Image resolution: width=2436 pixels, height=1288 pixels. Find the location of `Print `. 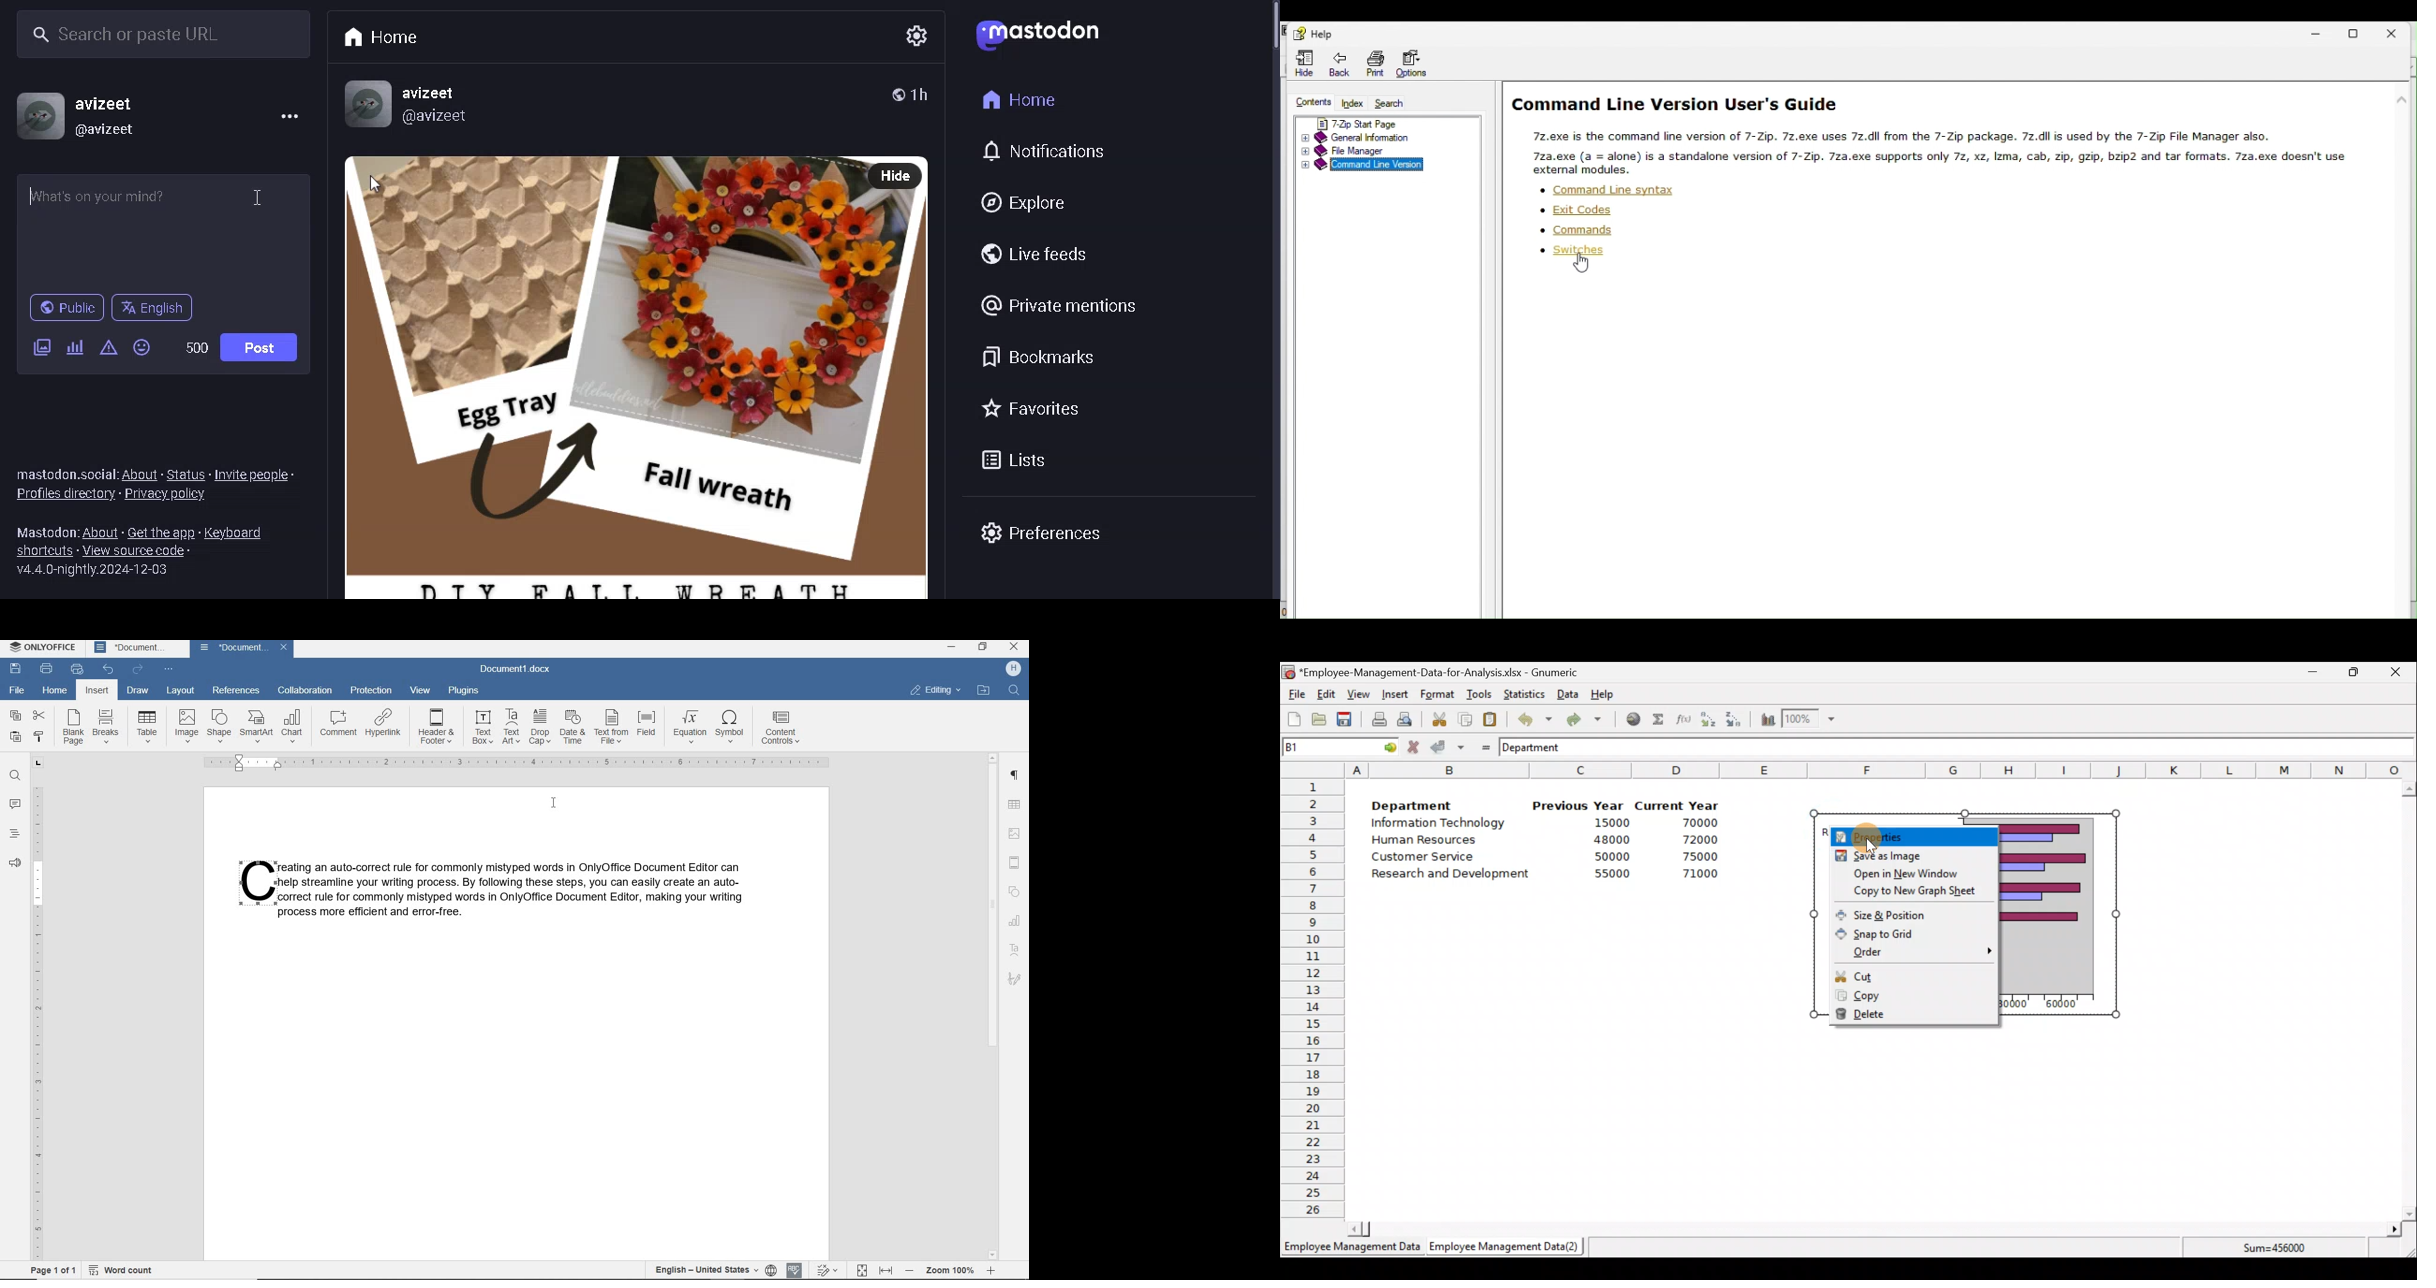

Print  is located at coordinates (1378, 62).